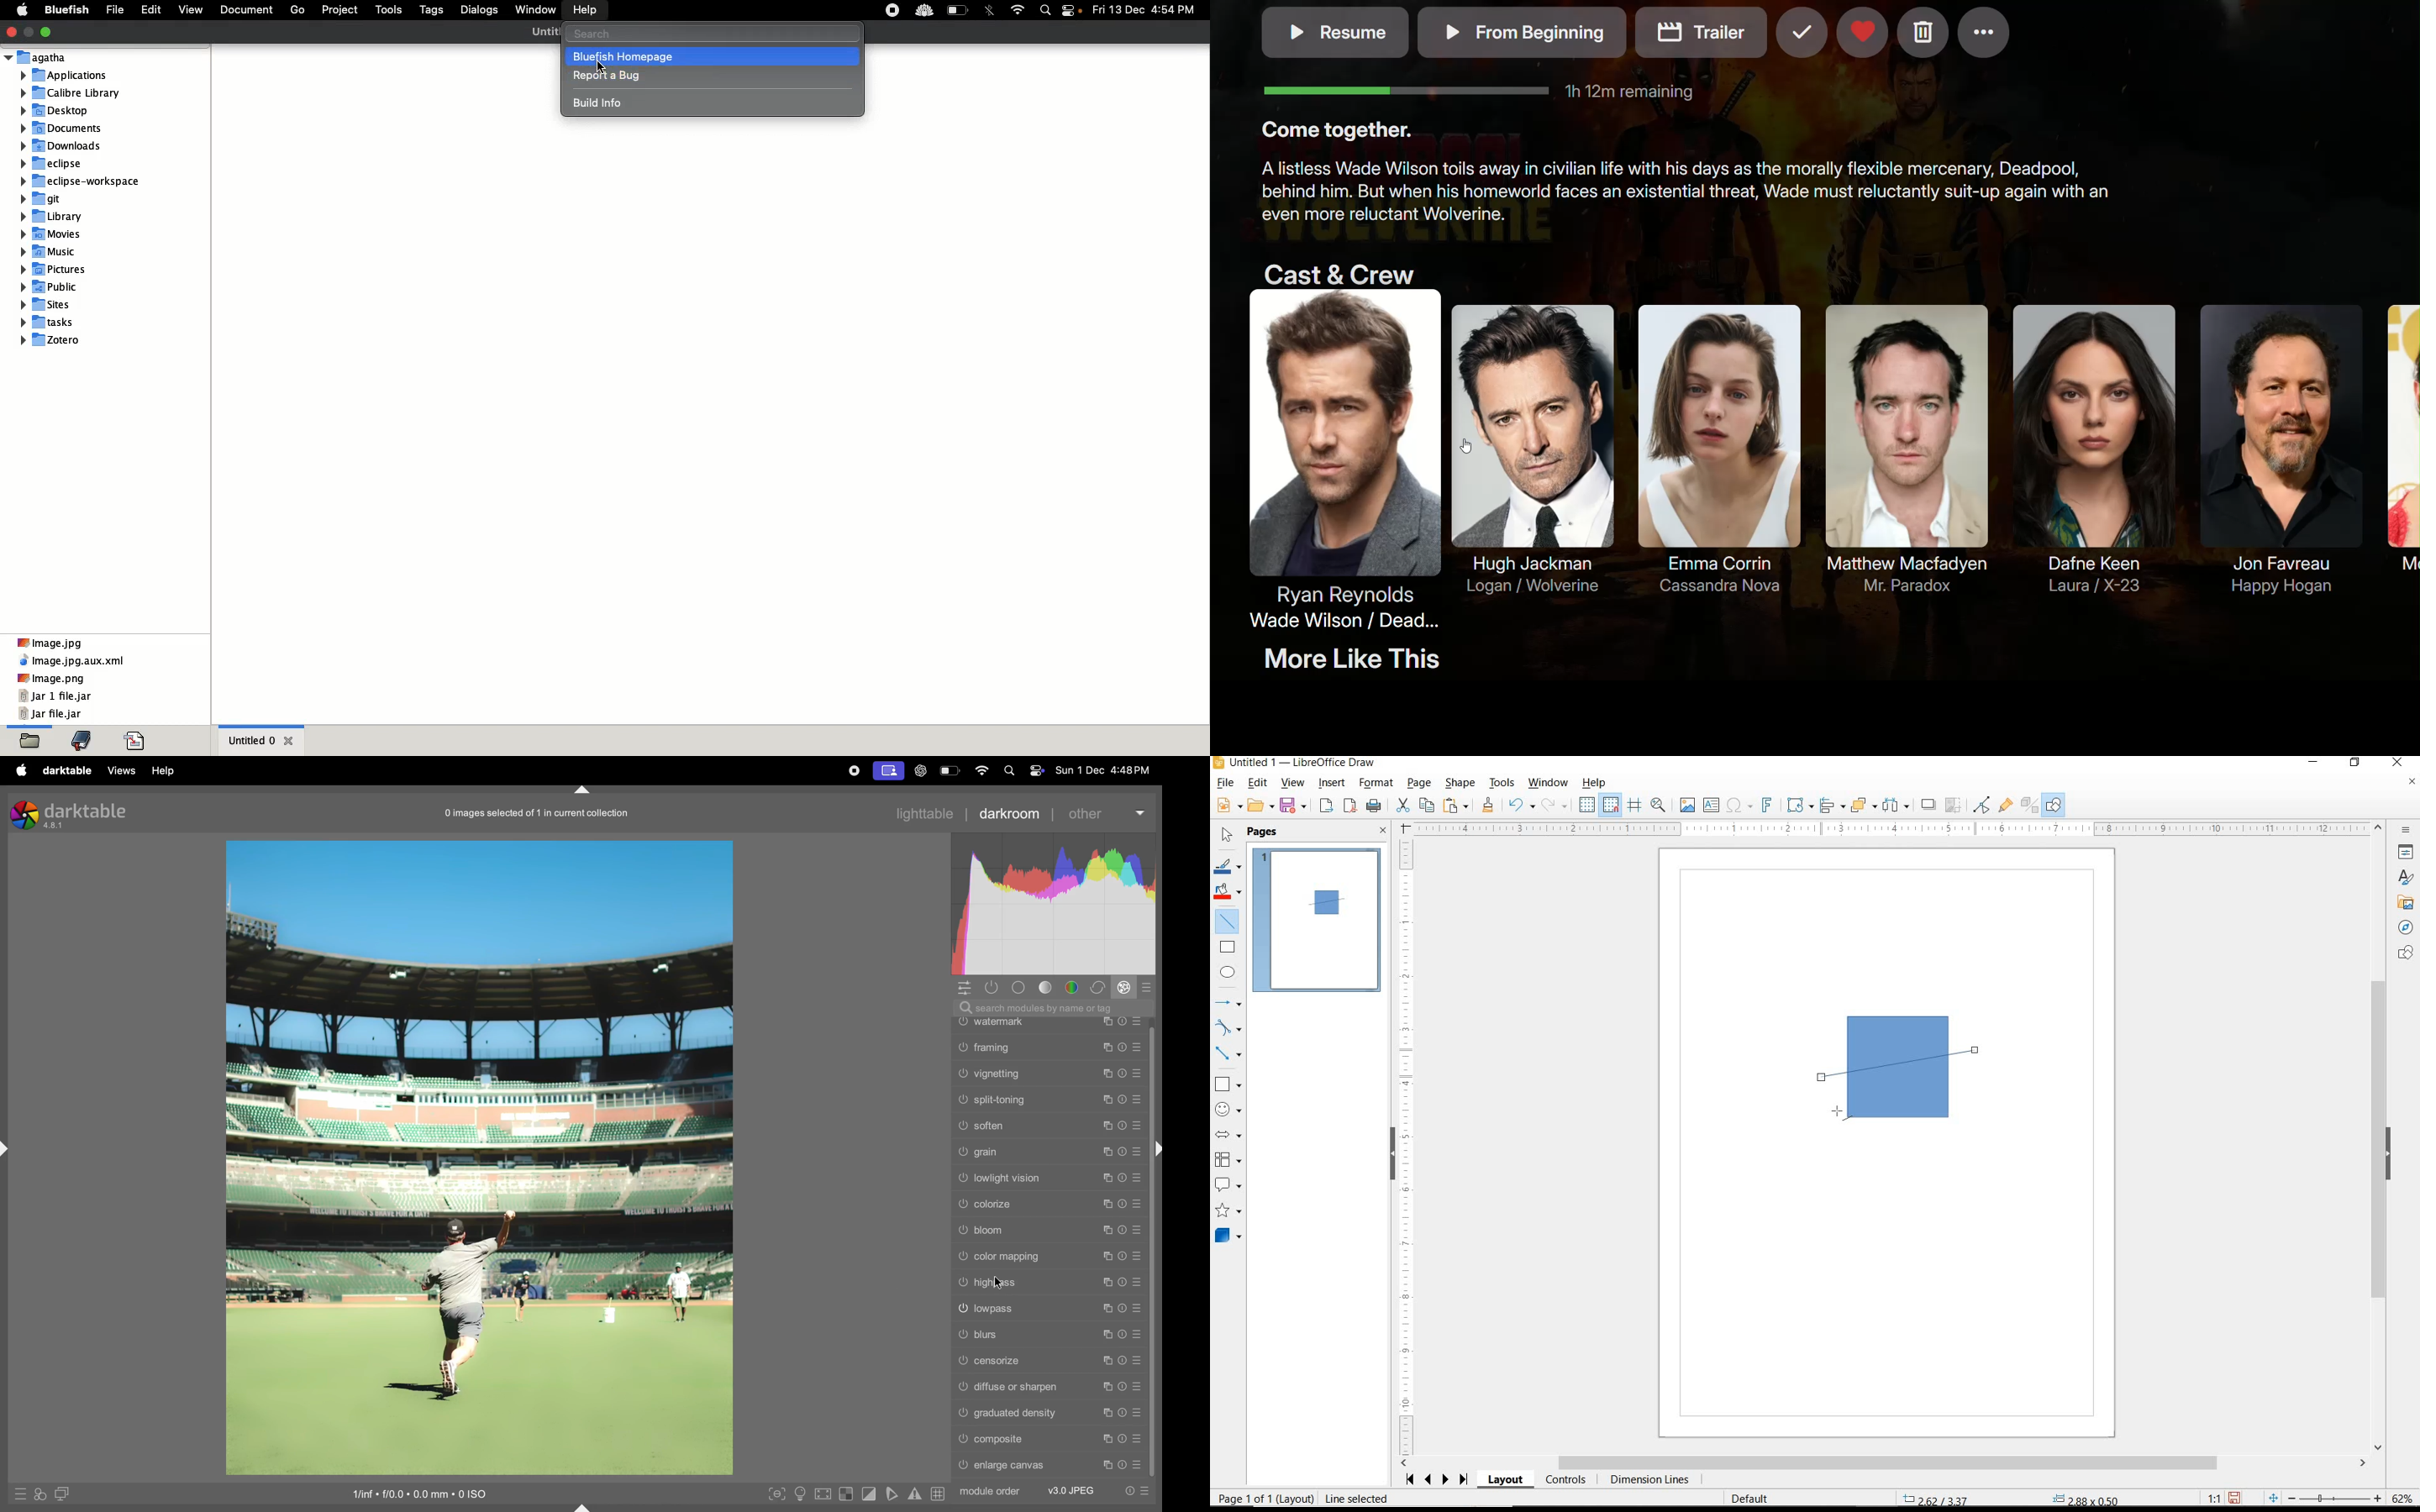  I want to click on highpass, so click(1051, 1280).